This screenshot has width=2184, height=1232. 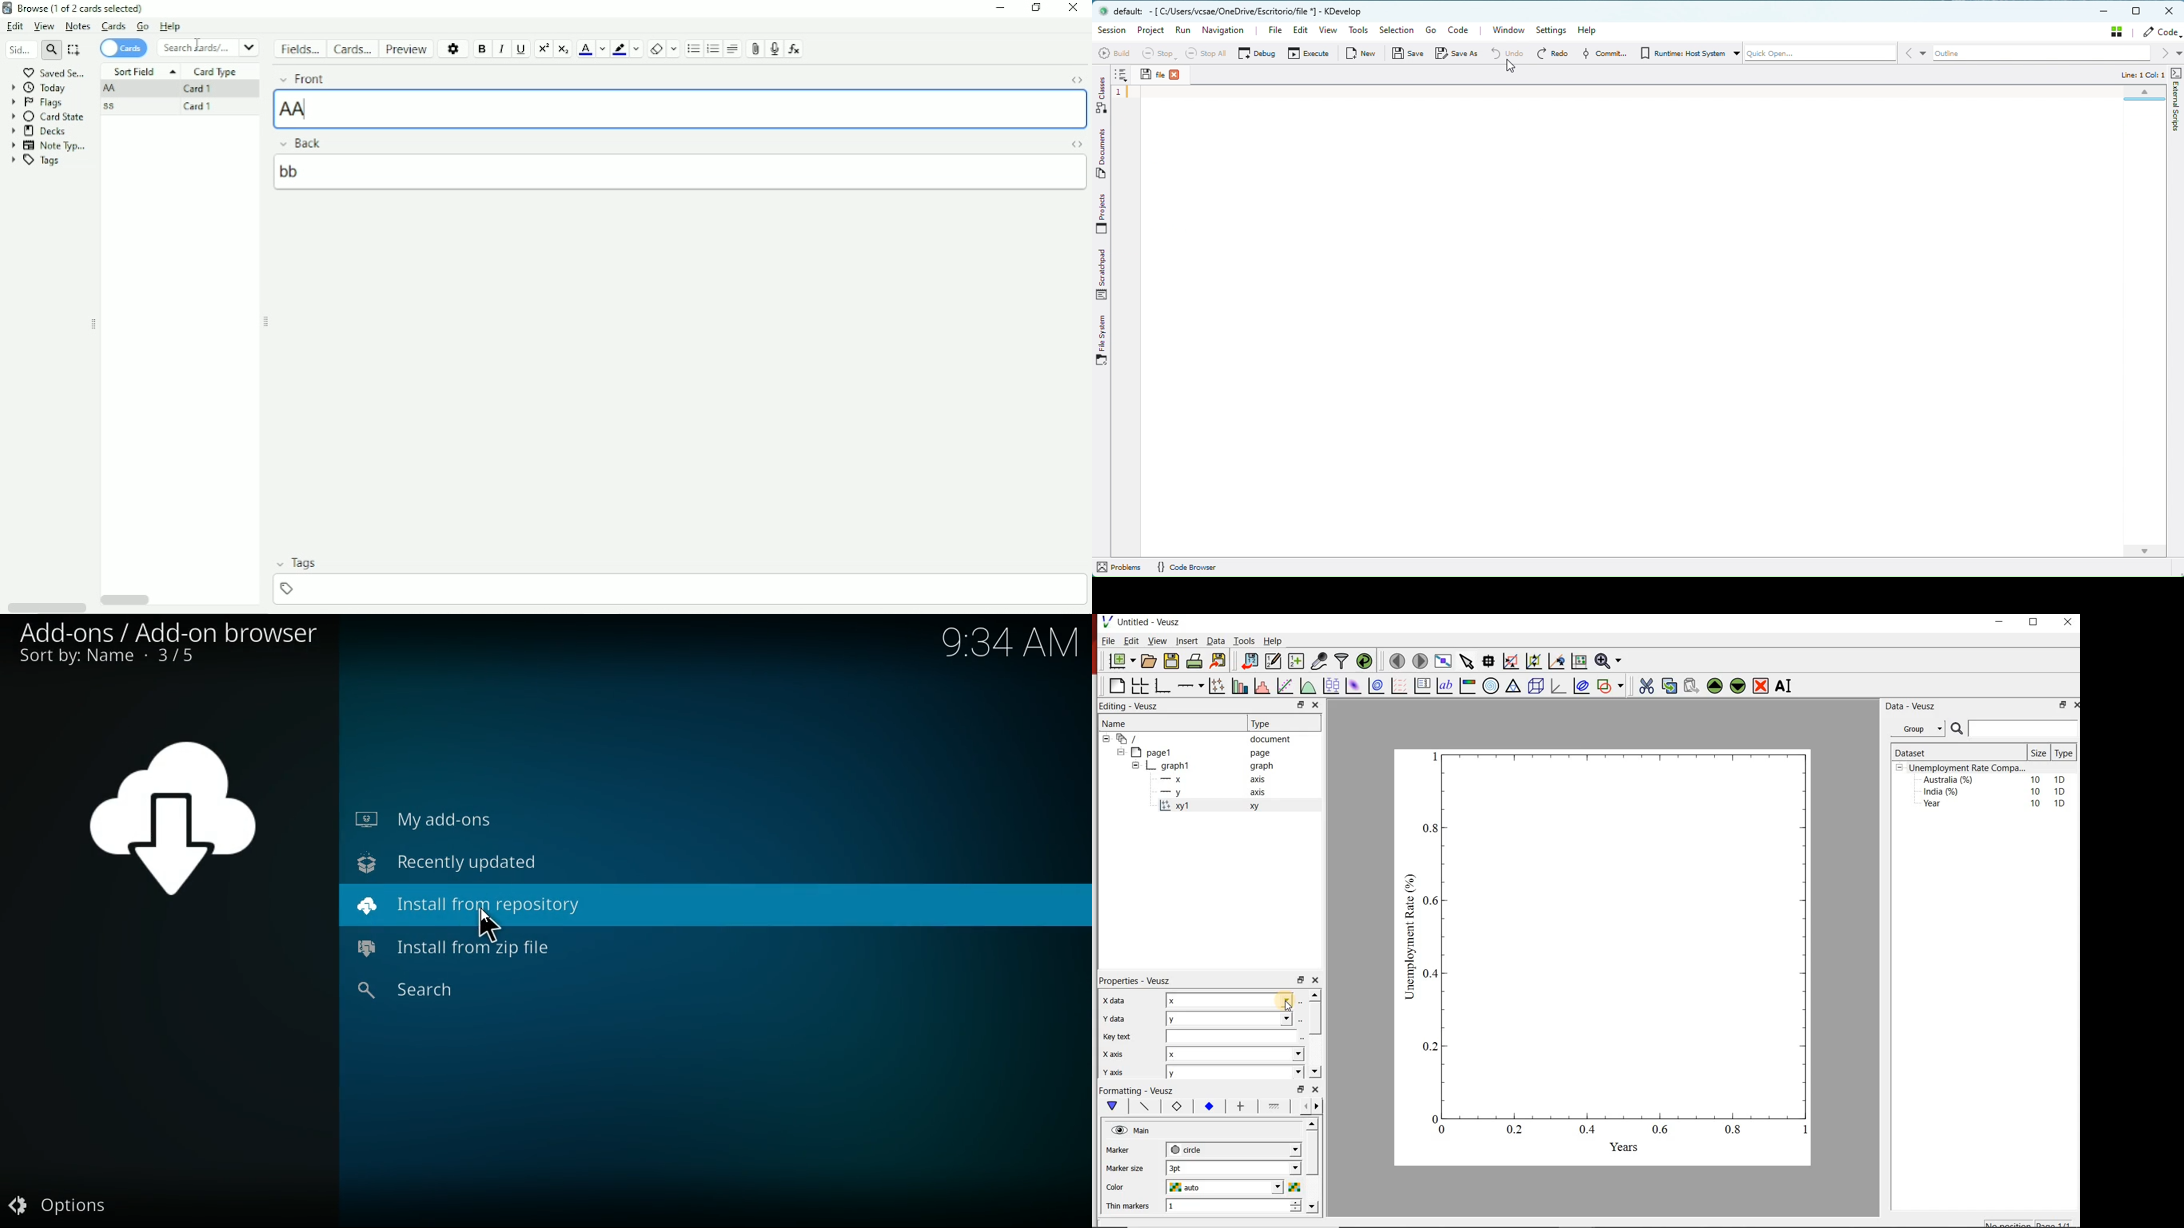 I want to click on Text Highlight color, so click(x=620, y=50).